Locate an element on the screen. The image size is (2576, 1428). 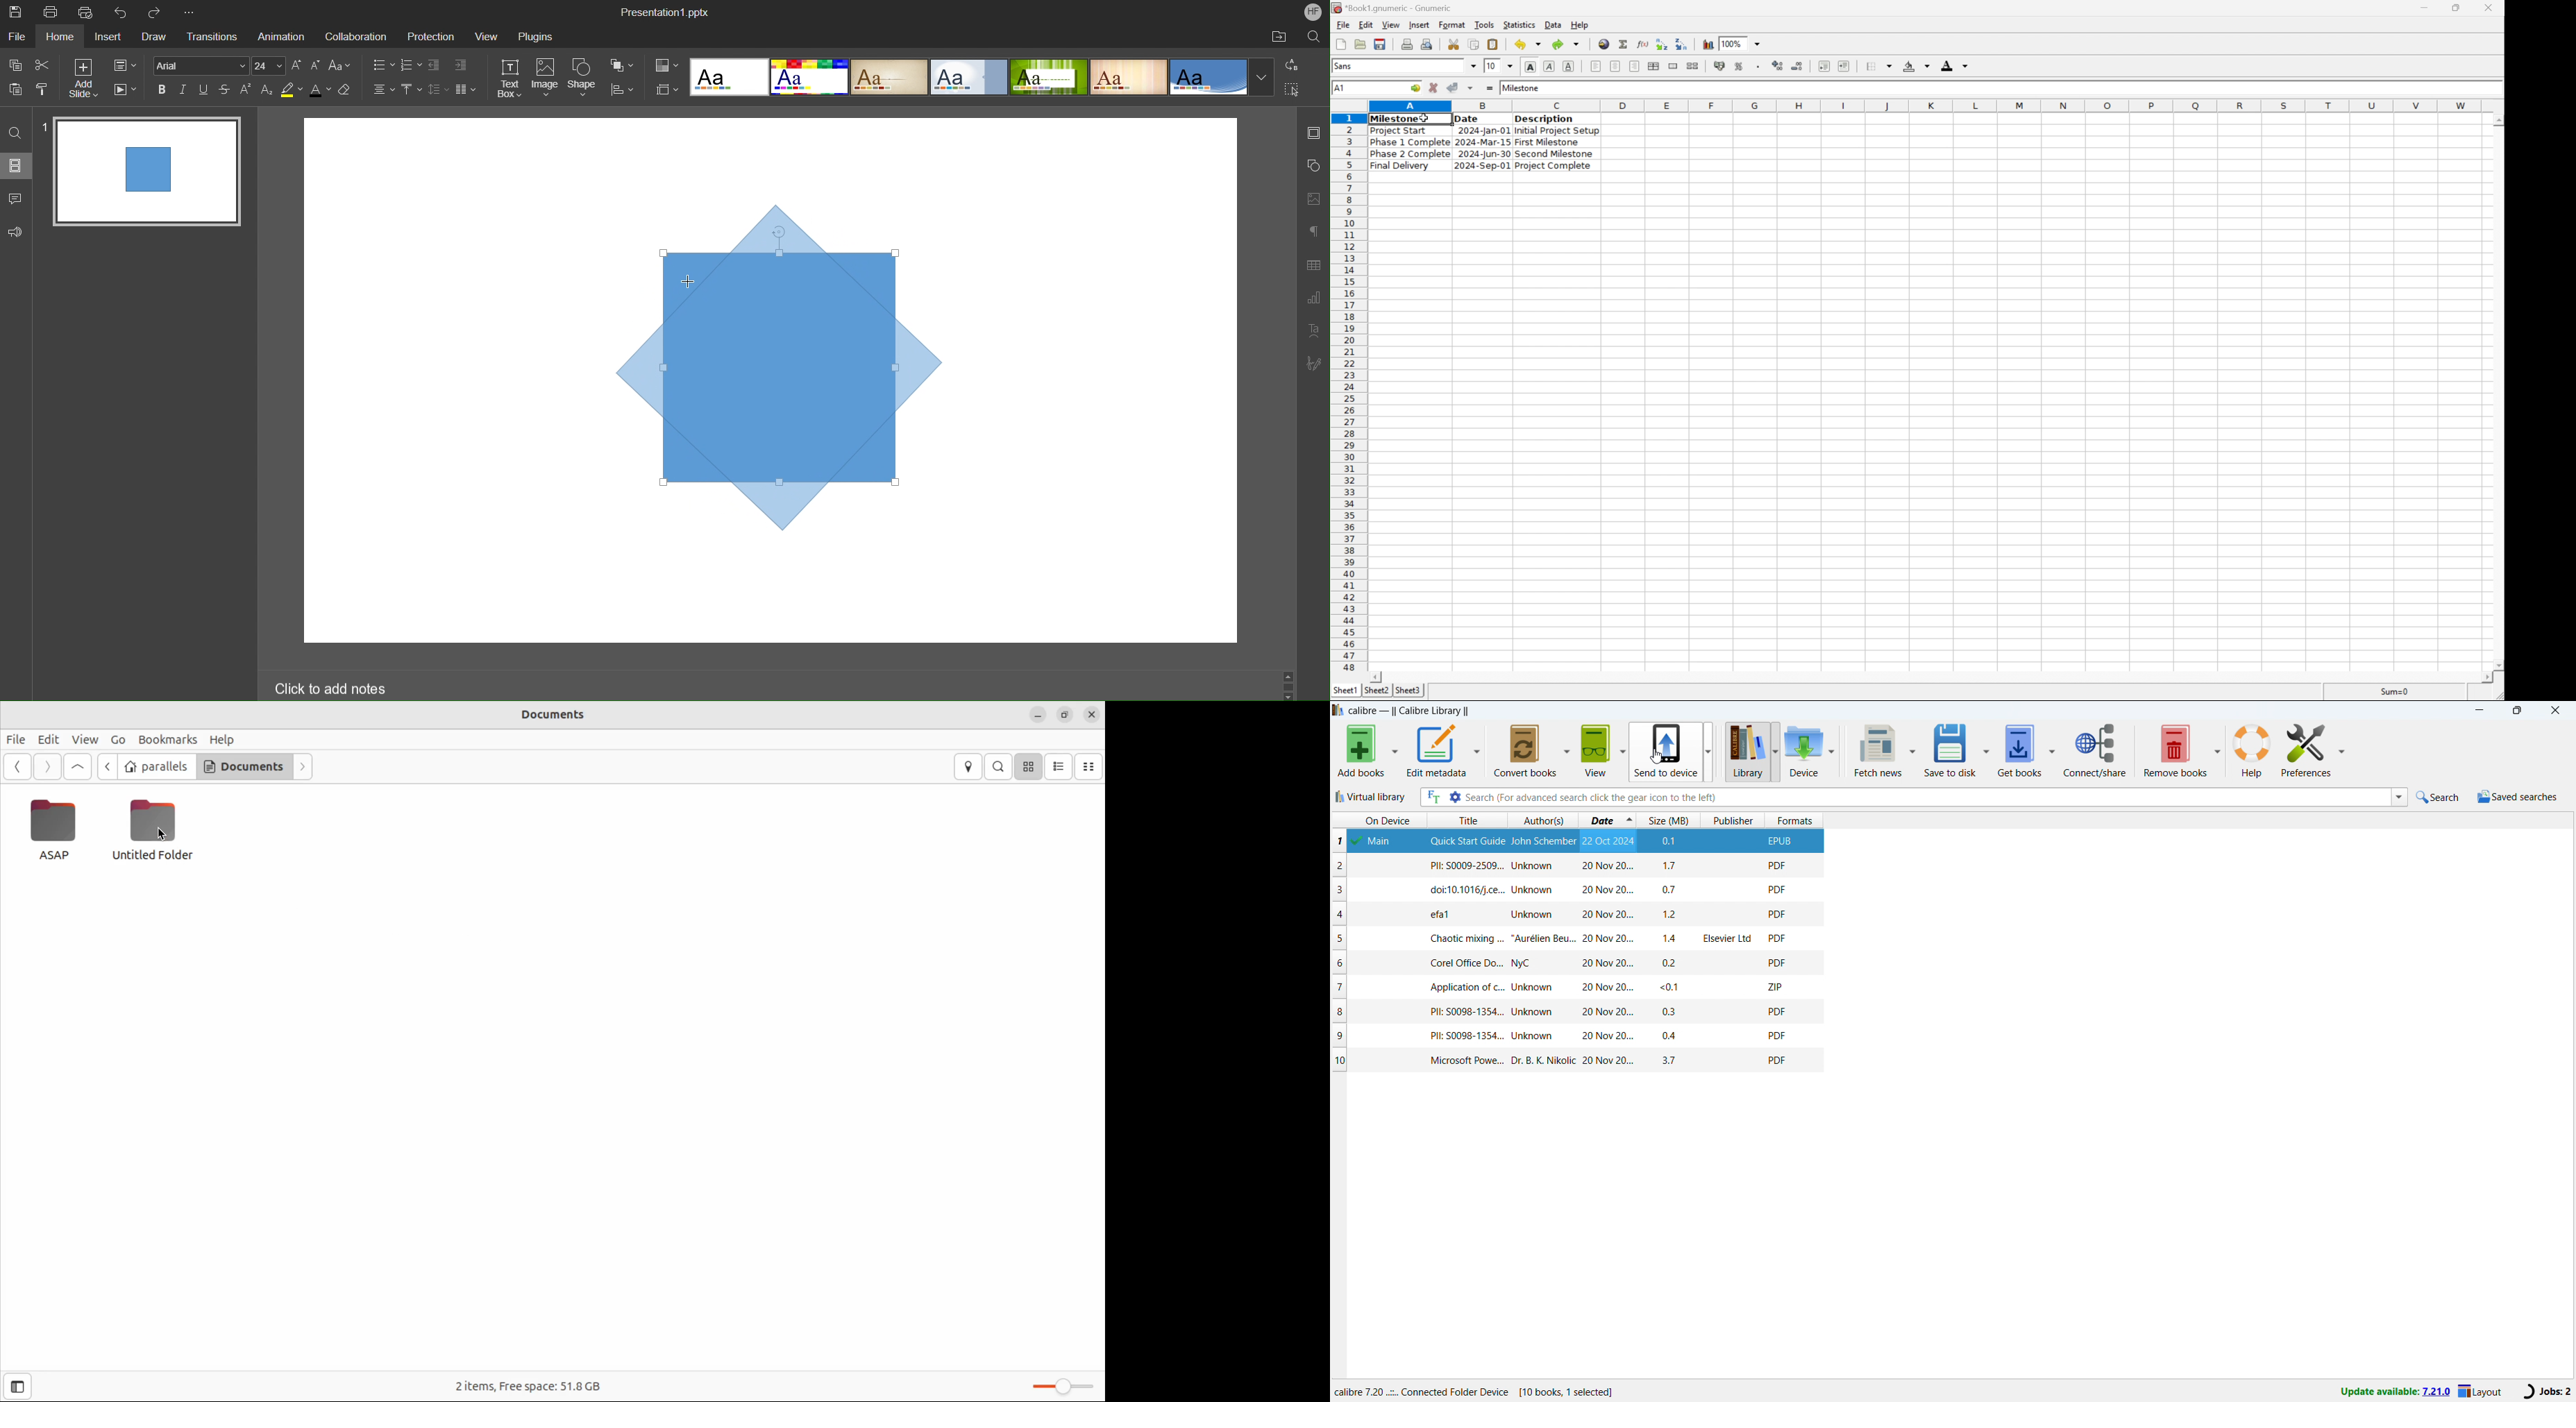
increase number of decimals displayed is located at coordinates (1779, 66).